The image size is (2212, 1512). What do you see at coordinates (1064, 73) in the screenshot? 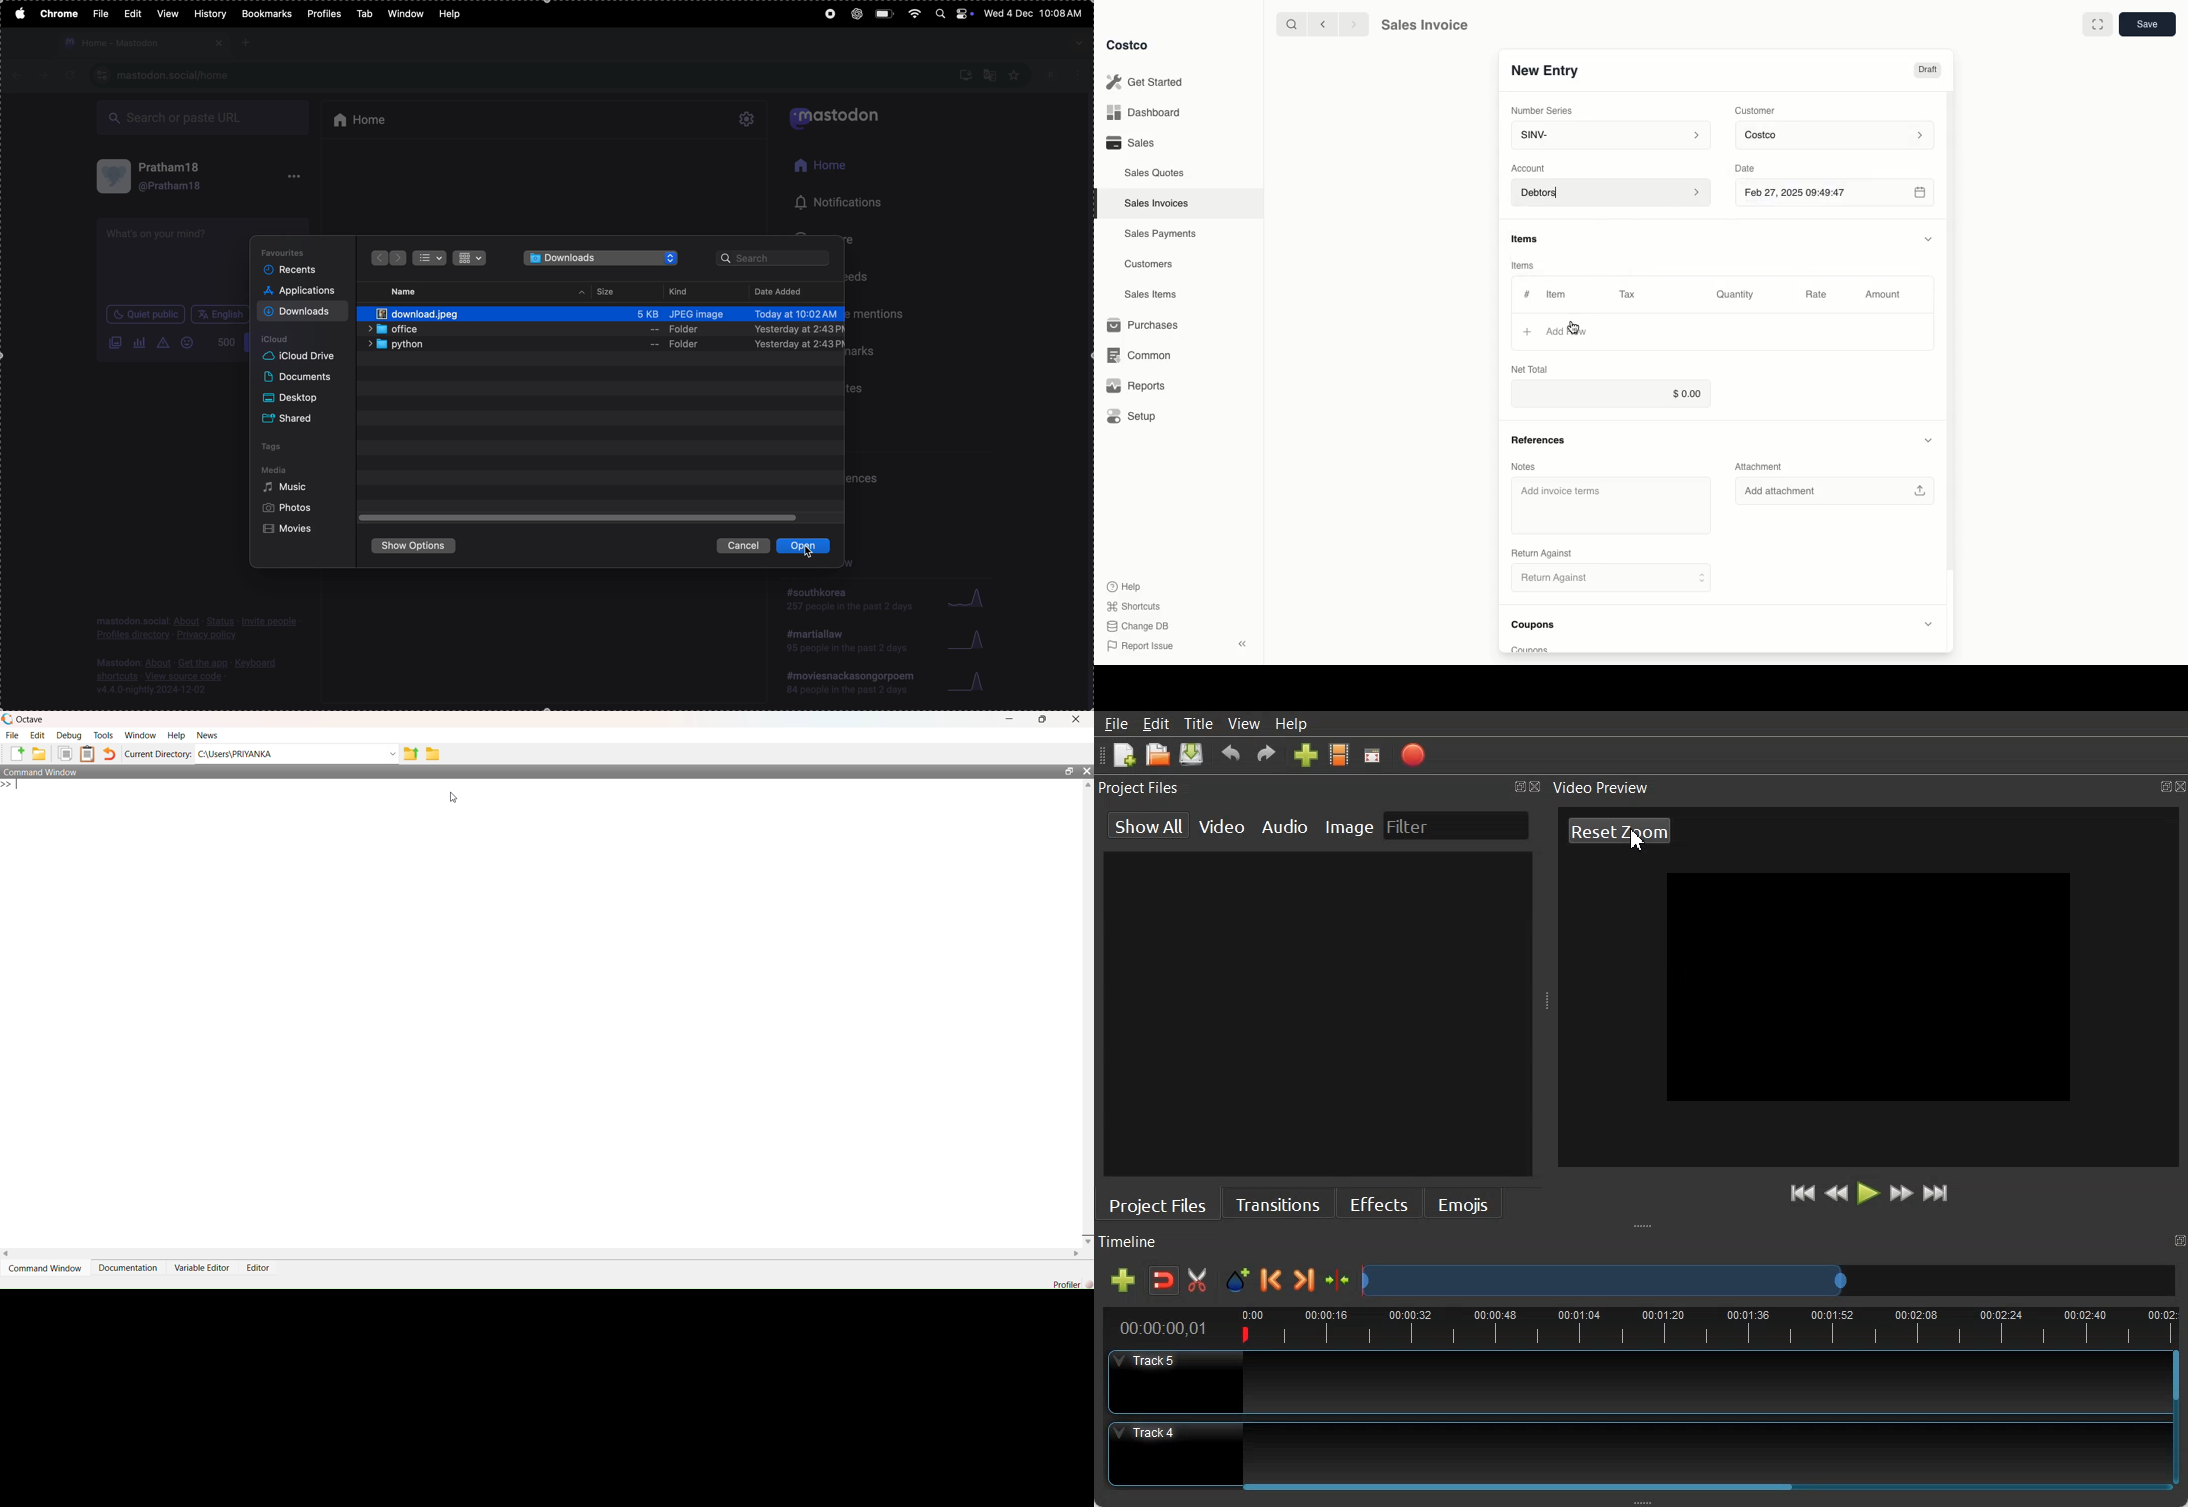
I see `profile` at bounding box center [1064, 73].